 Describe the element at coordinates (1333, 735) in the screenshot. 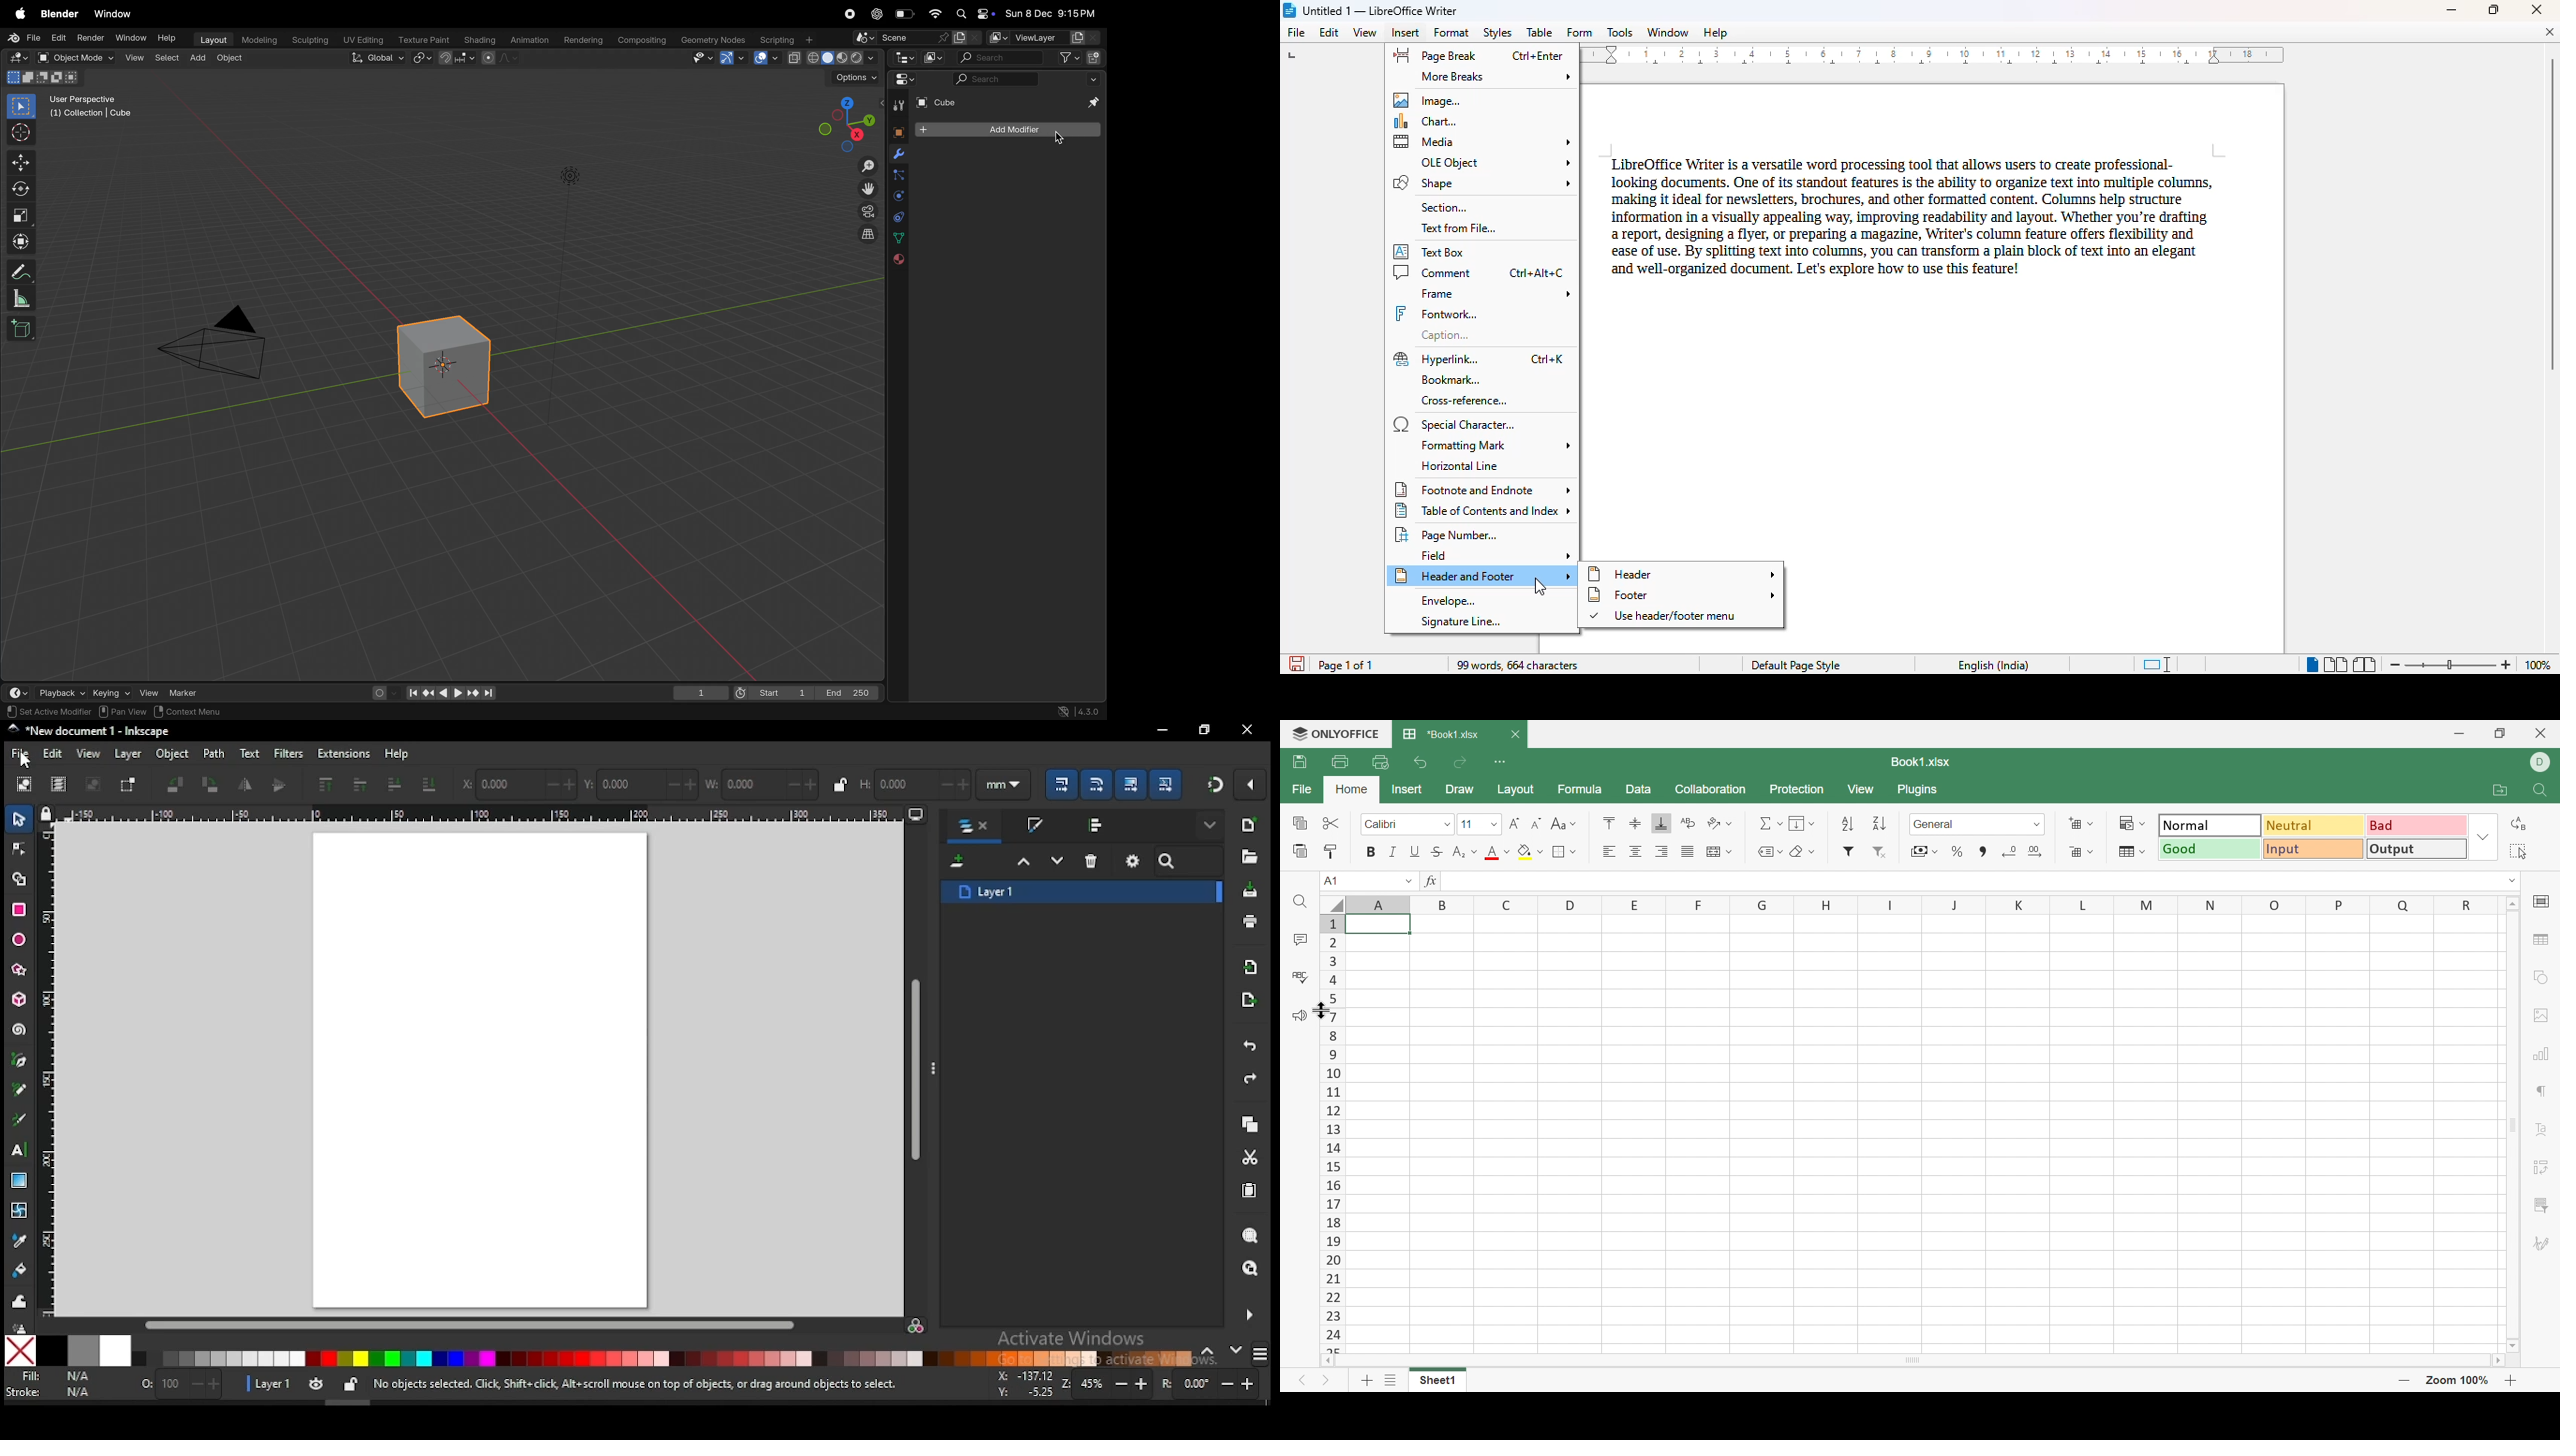

I see `ONLYOFFICE` at that location.